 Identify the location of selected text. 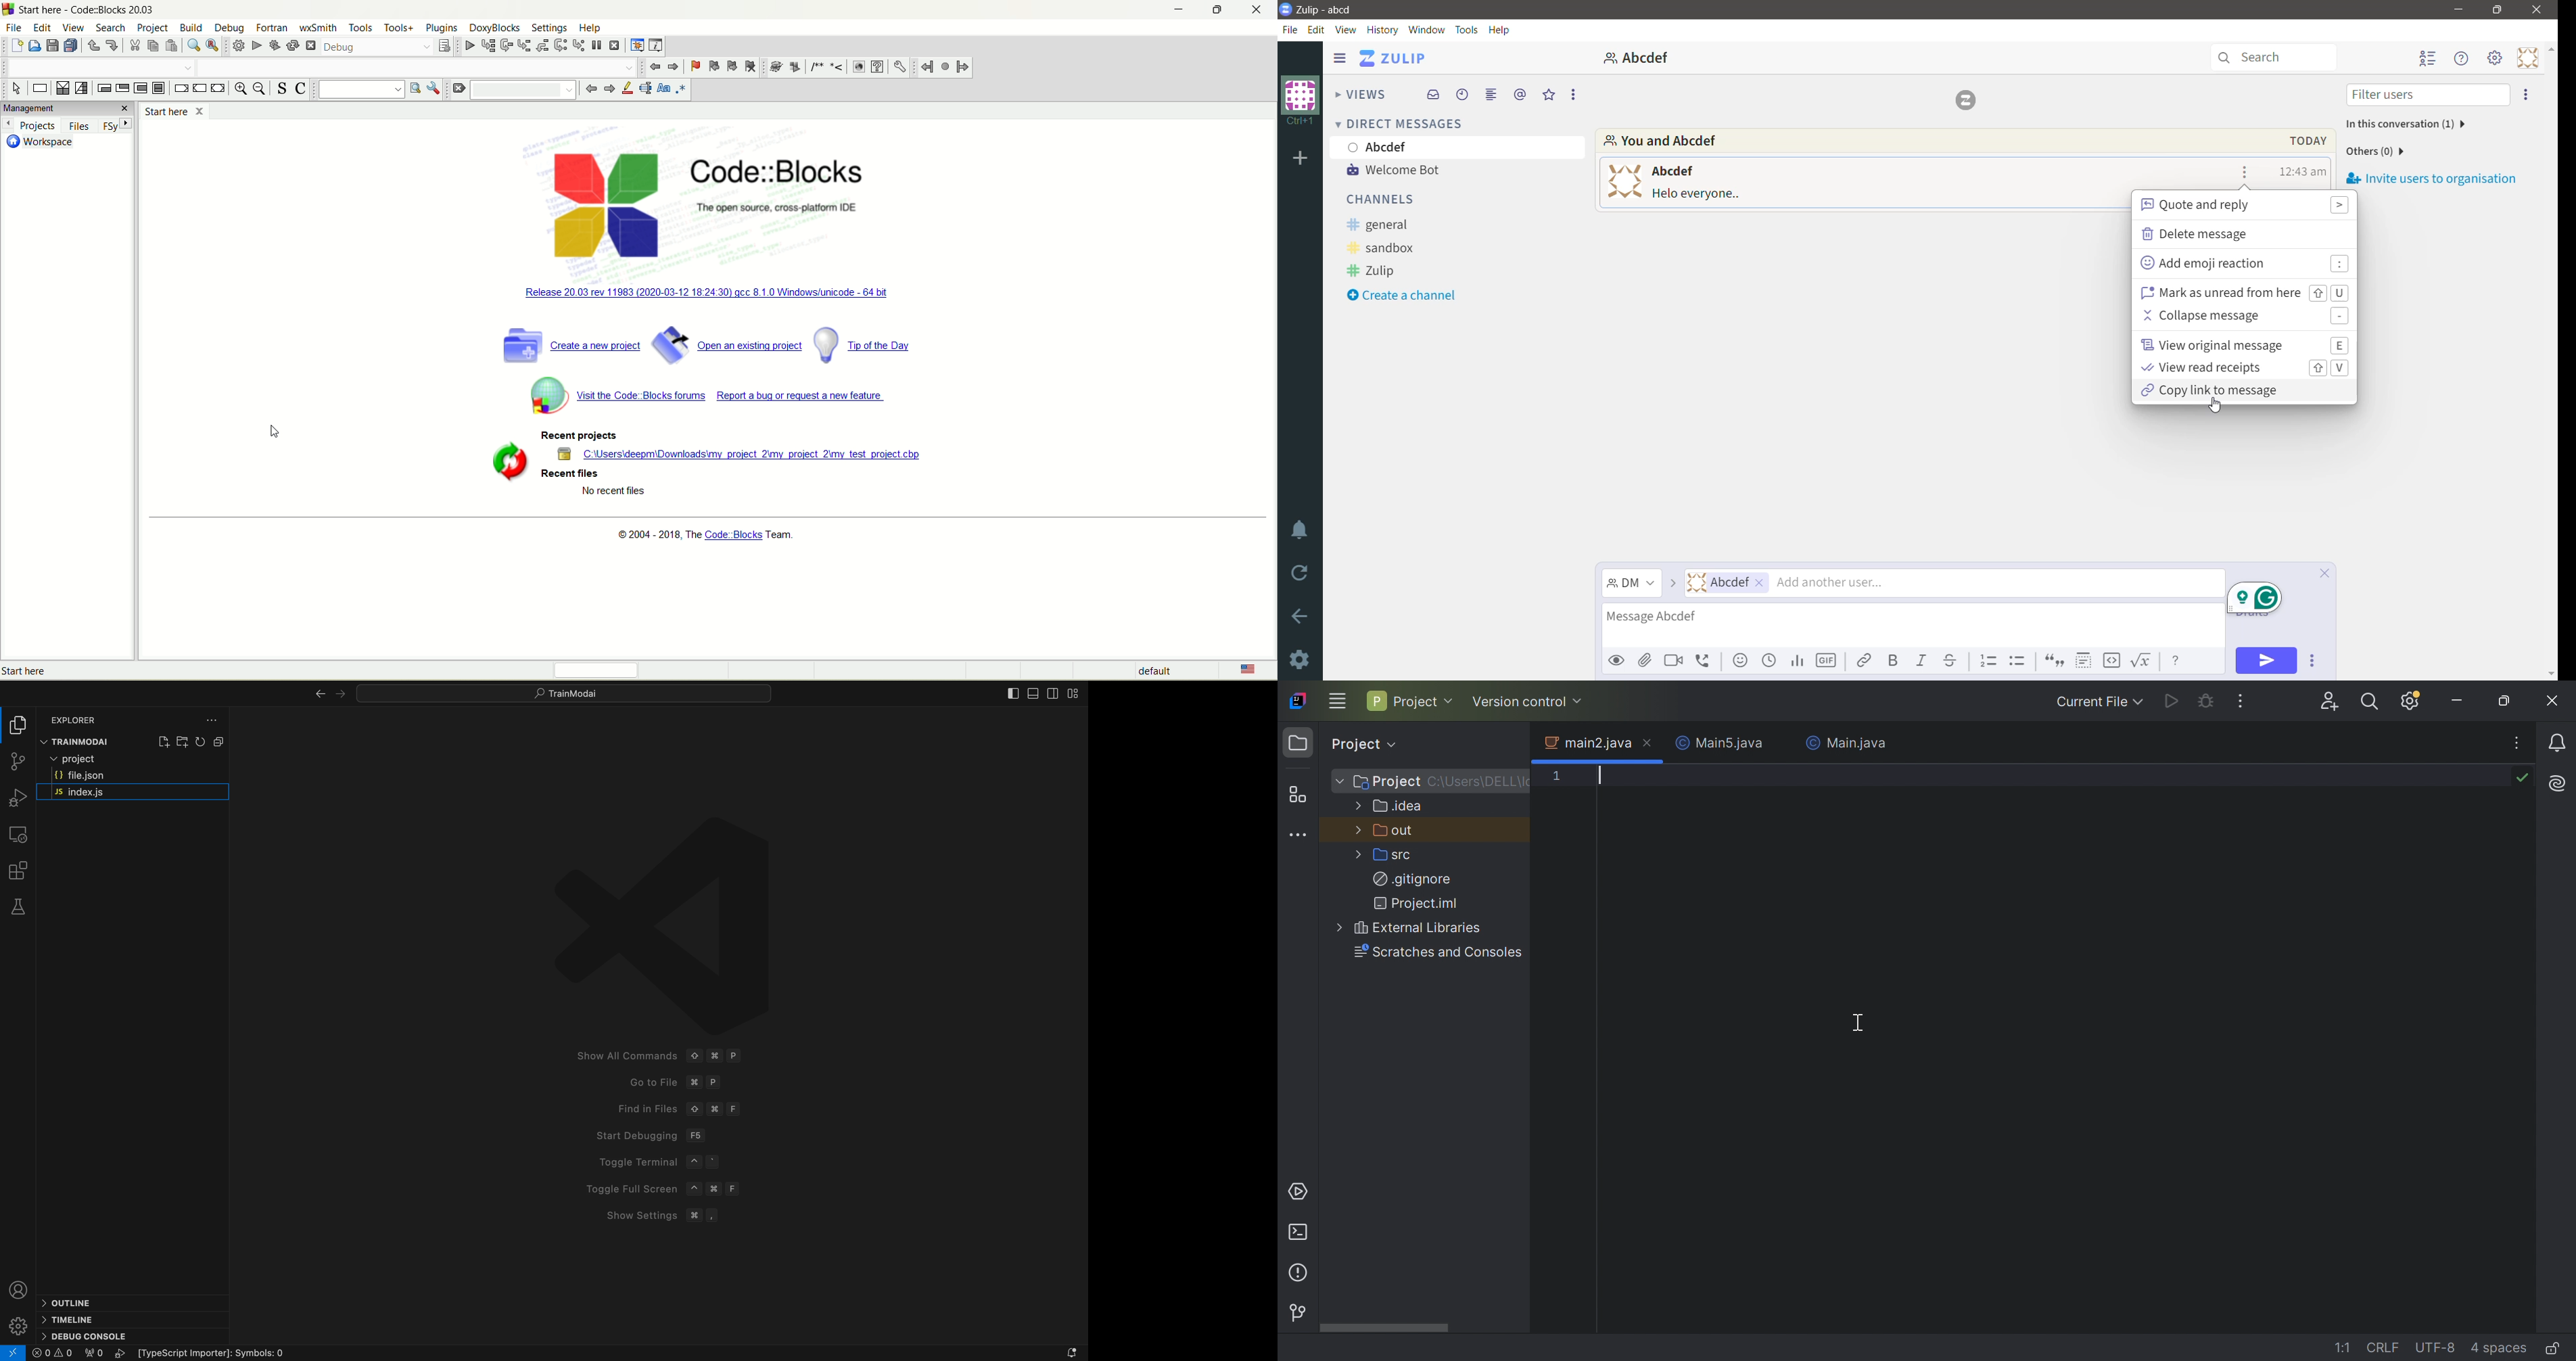
(648, 87).